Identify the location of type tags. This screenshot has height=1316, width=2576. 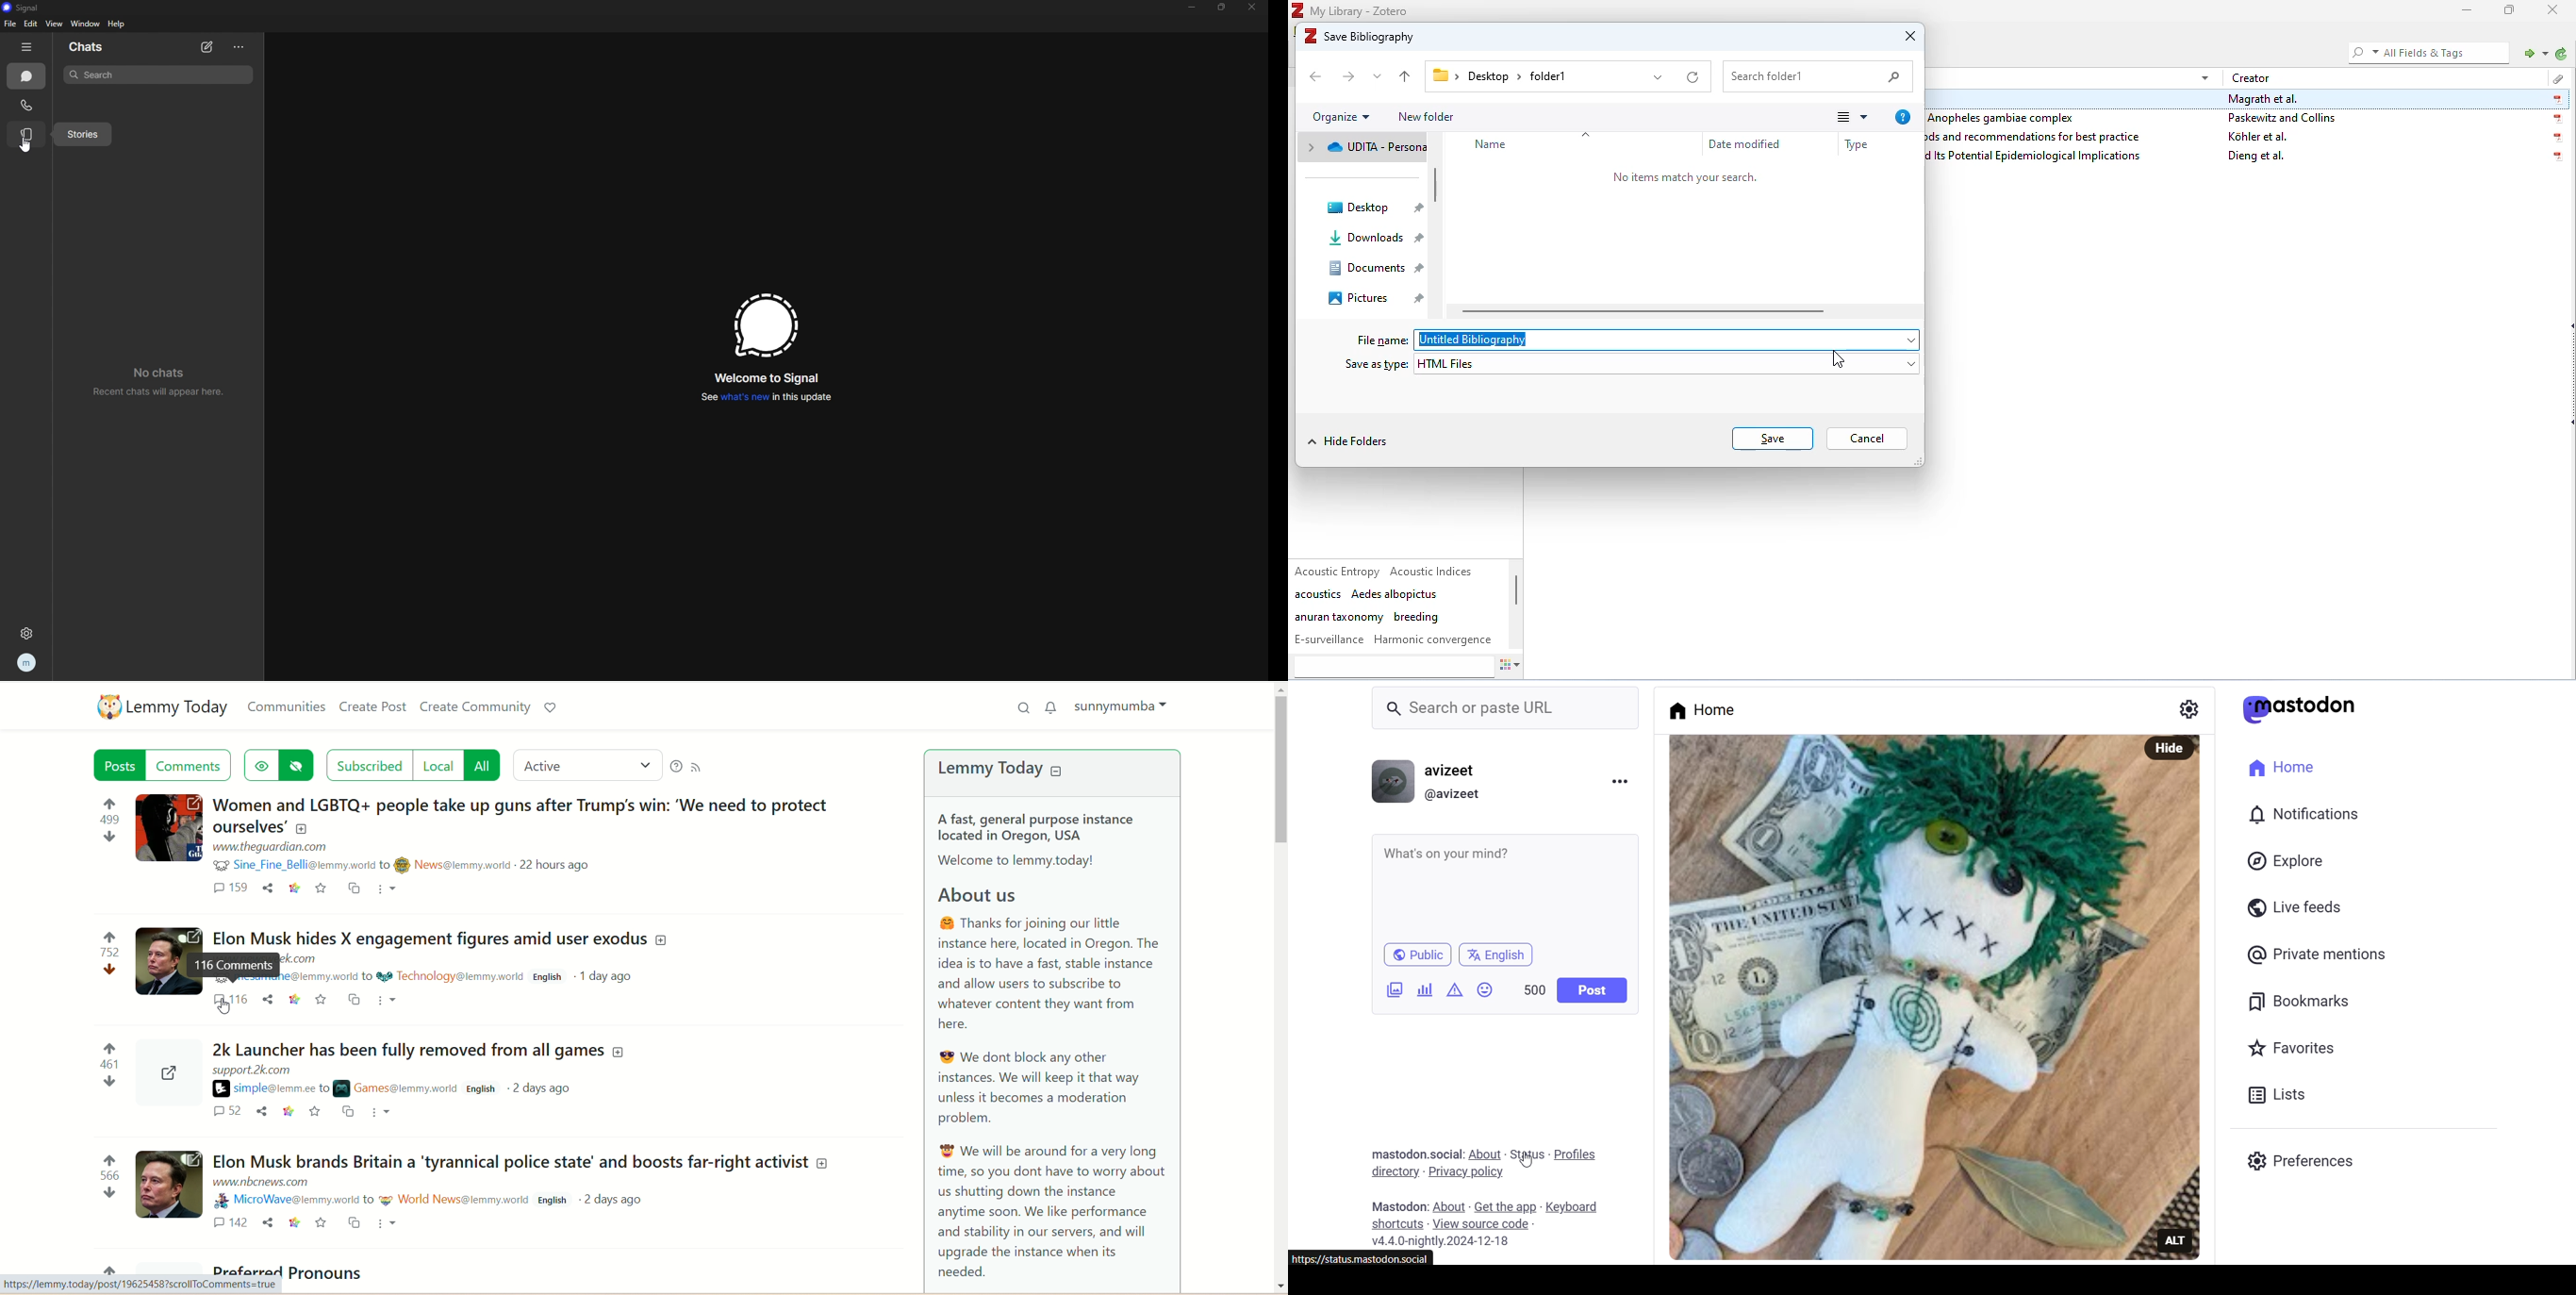
(1393, 667).